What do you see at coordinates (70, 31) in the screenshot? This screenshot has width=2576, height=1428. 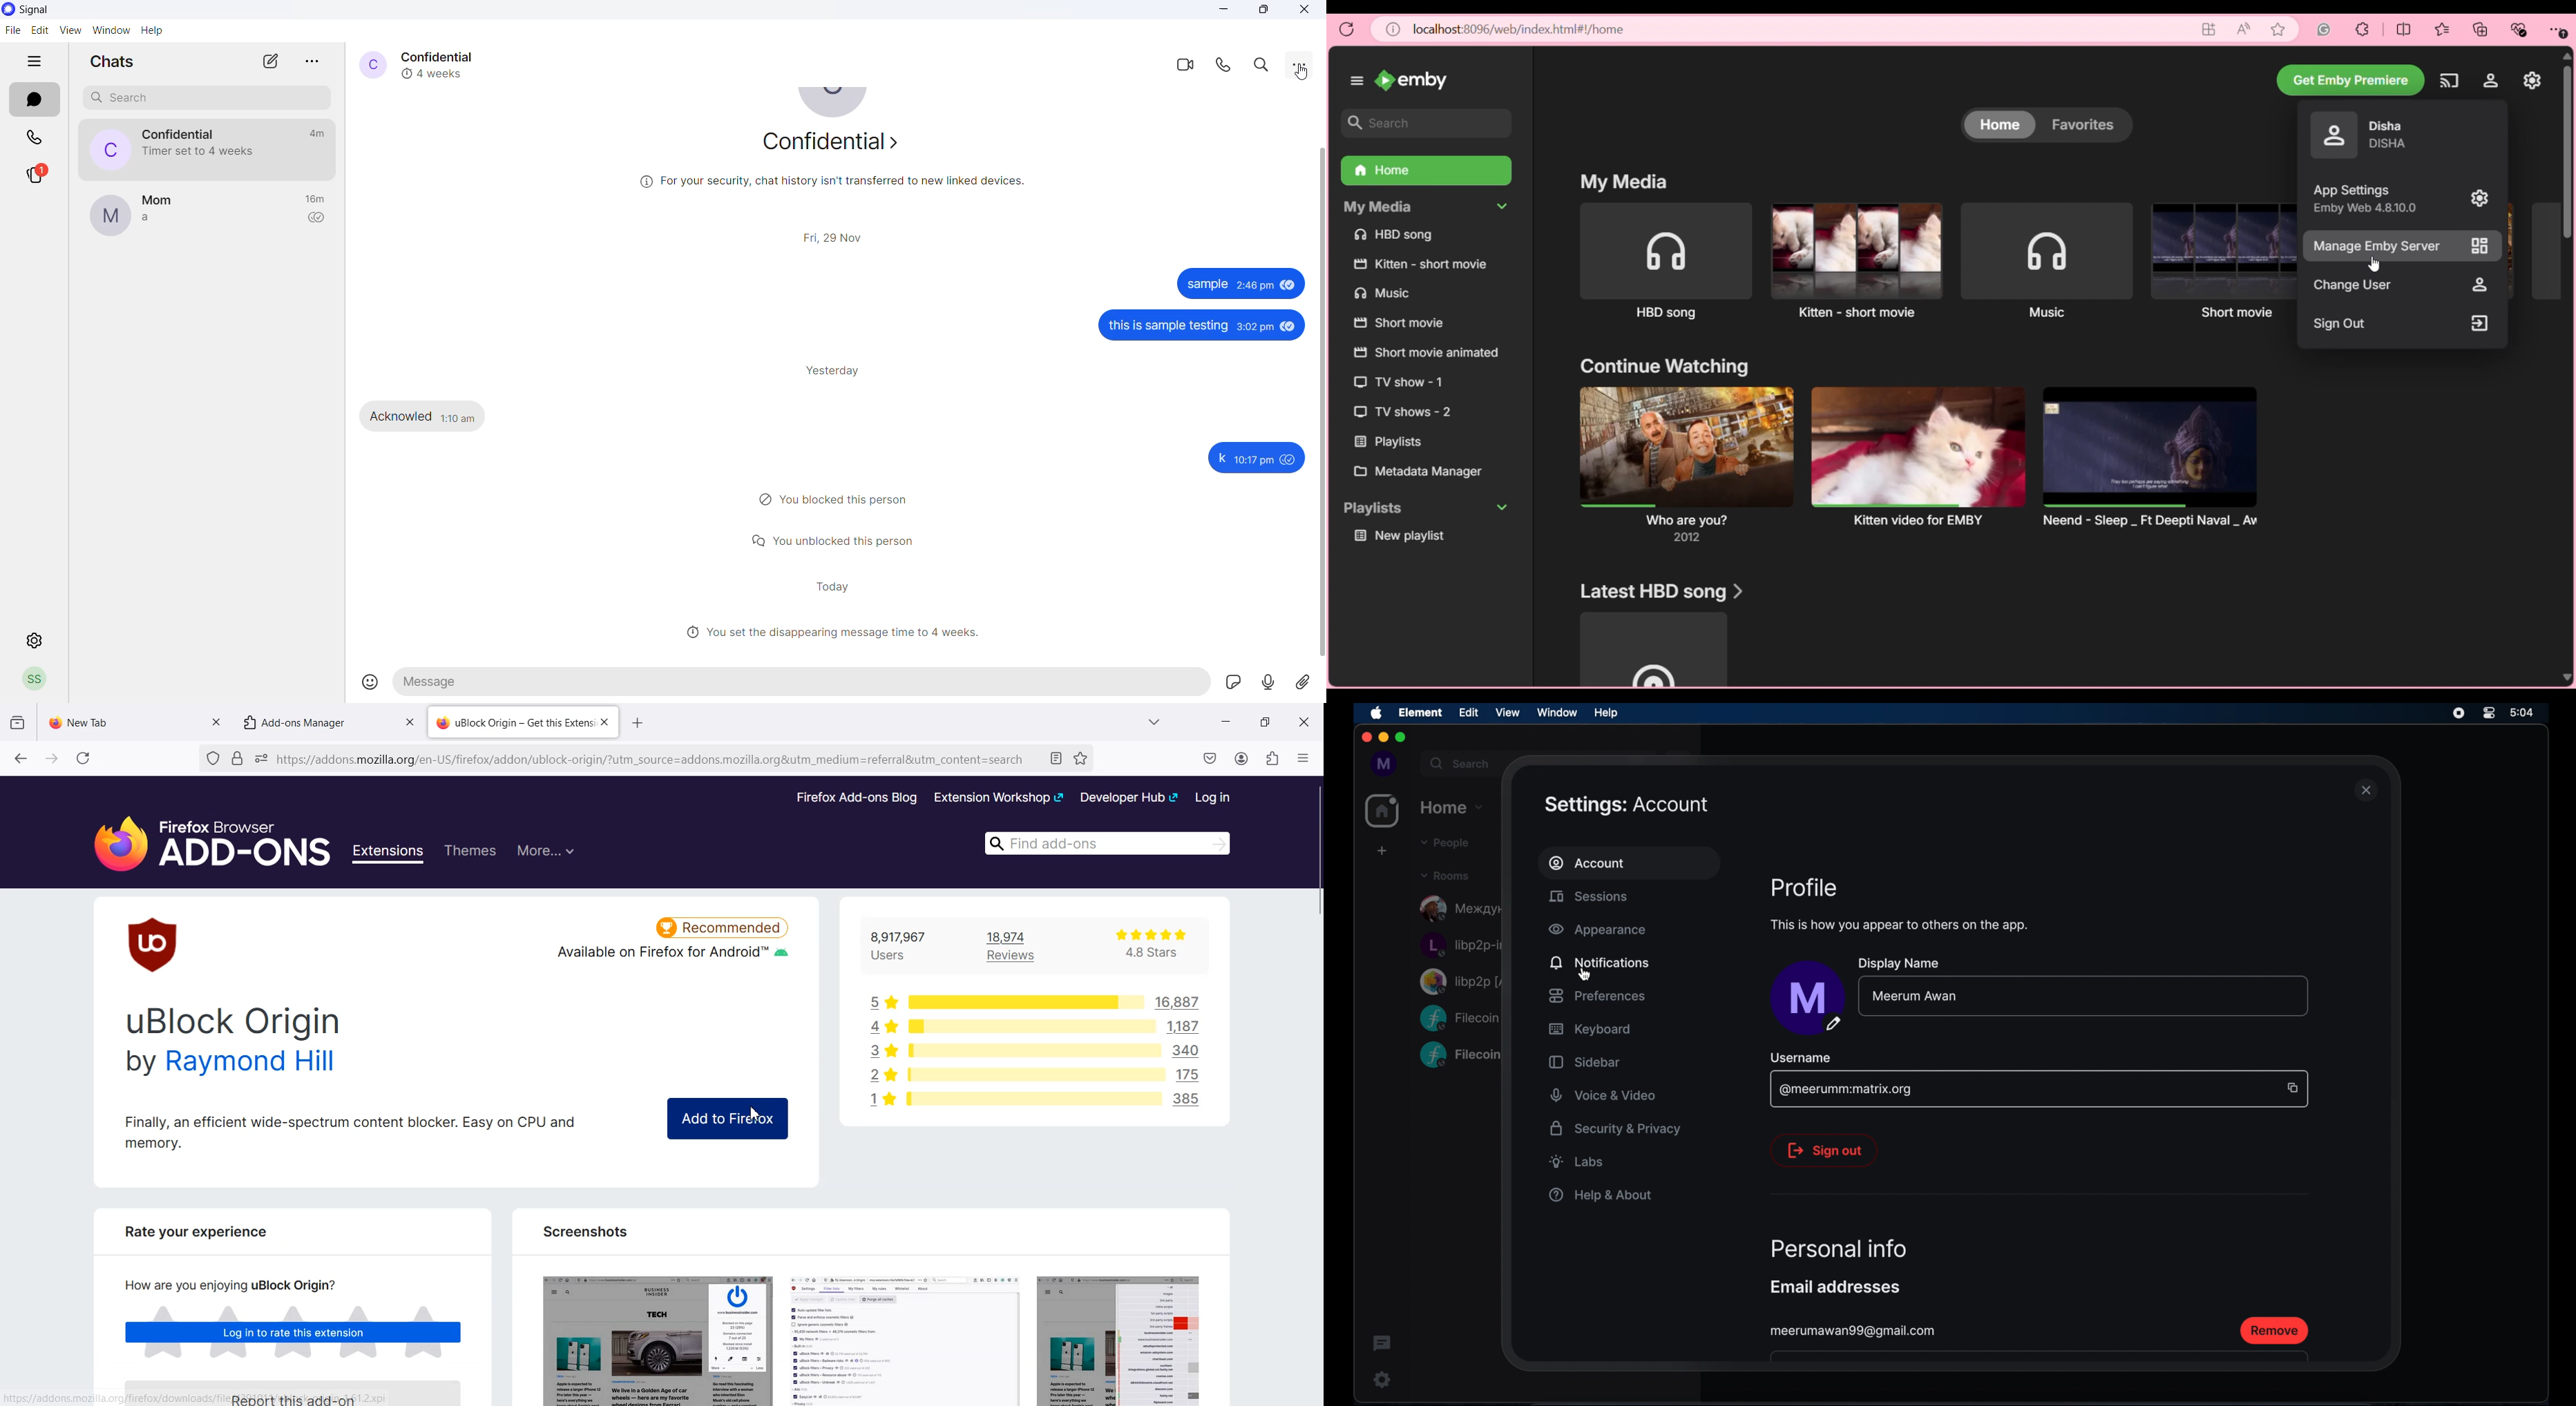 I see `view` at bounding box center [70, 31].